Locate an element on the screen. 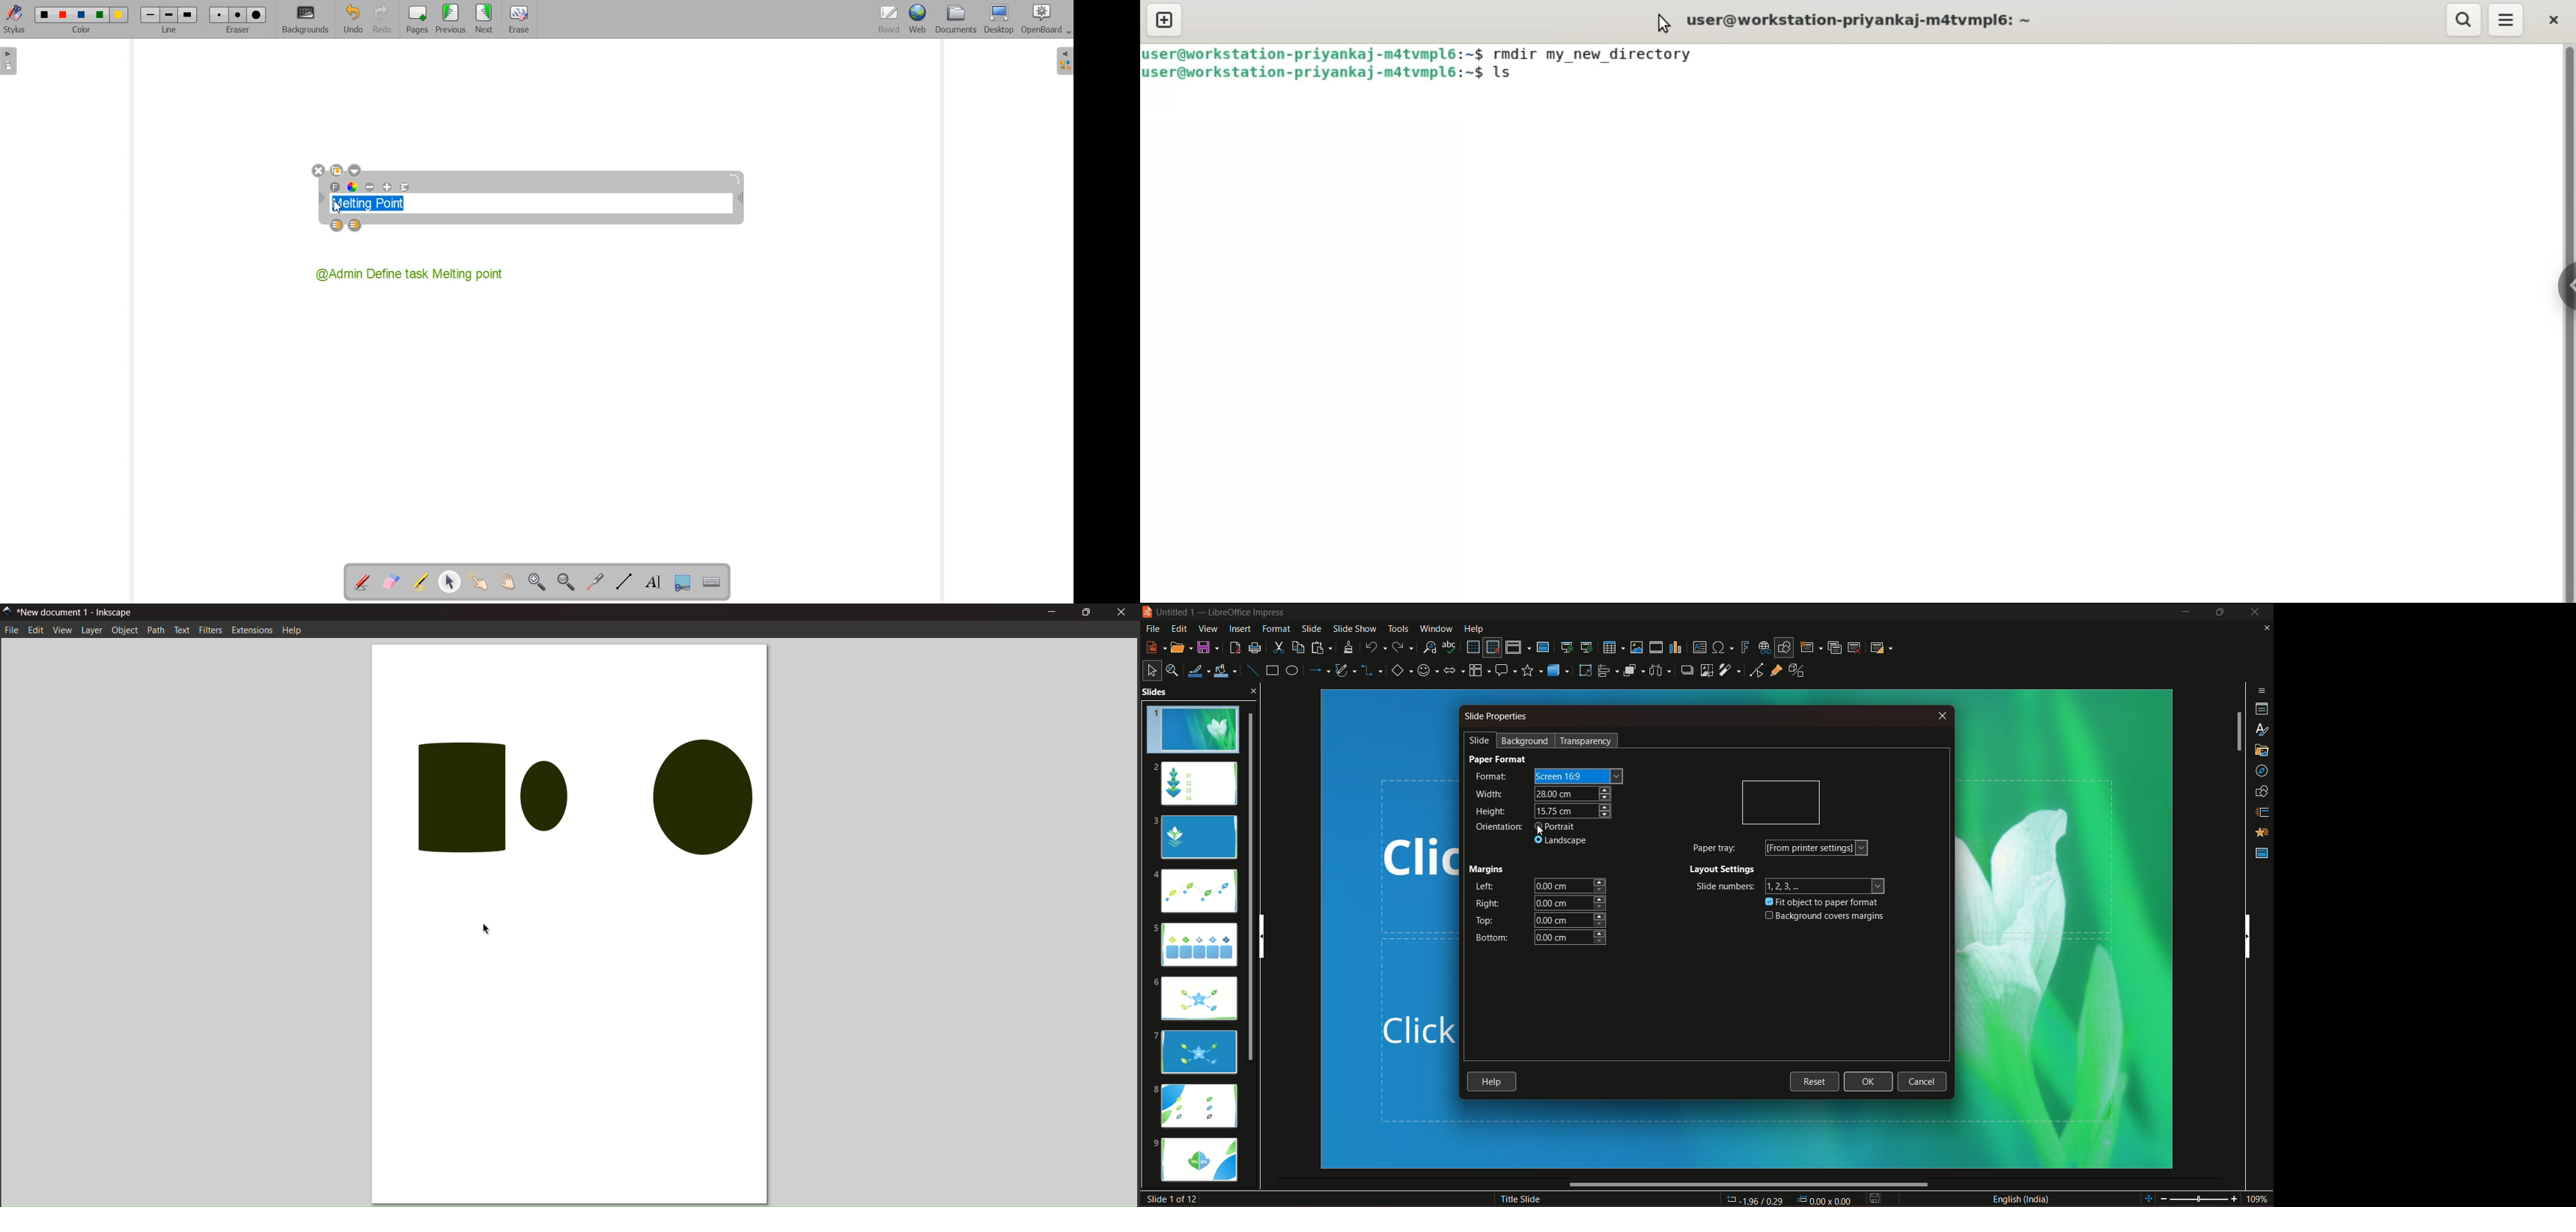  filter is located at coordinates (1729, 670).